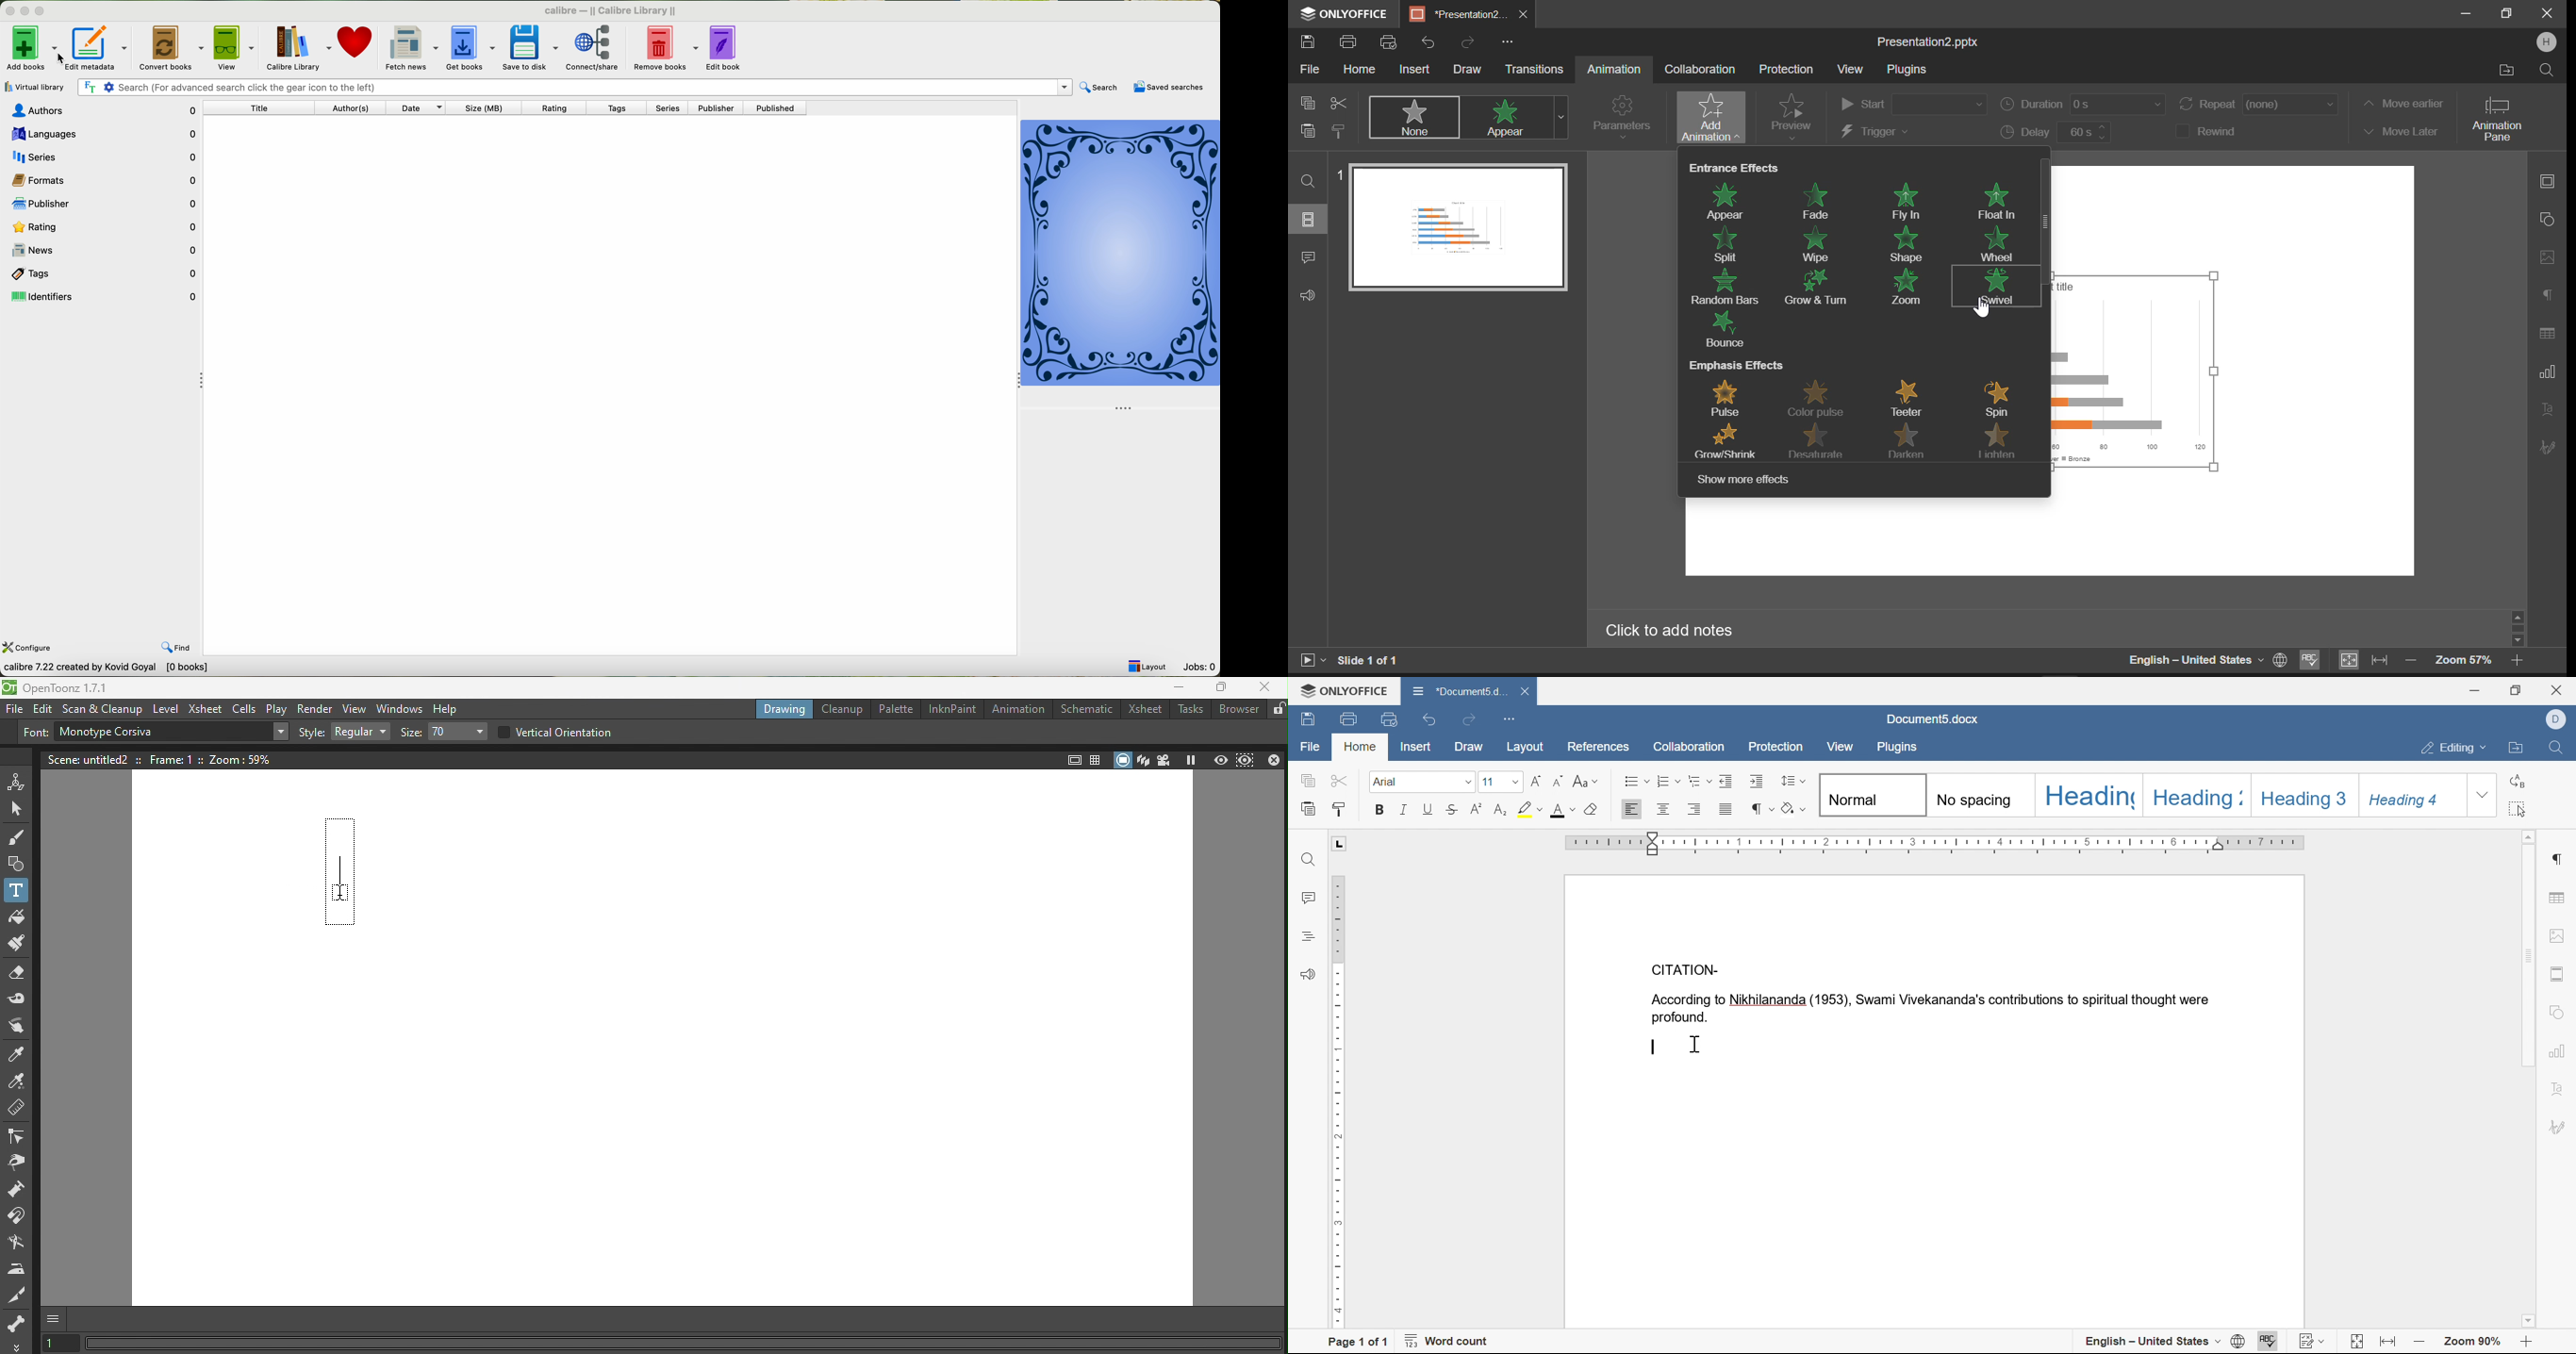  I want to click on superscript, so click(1477, 808).